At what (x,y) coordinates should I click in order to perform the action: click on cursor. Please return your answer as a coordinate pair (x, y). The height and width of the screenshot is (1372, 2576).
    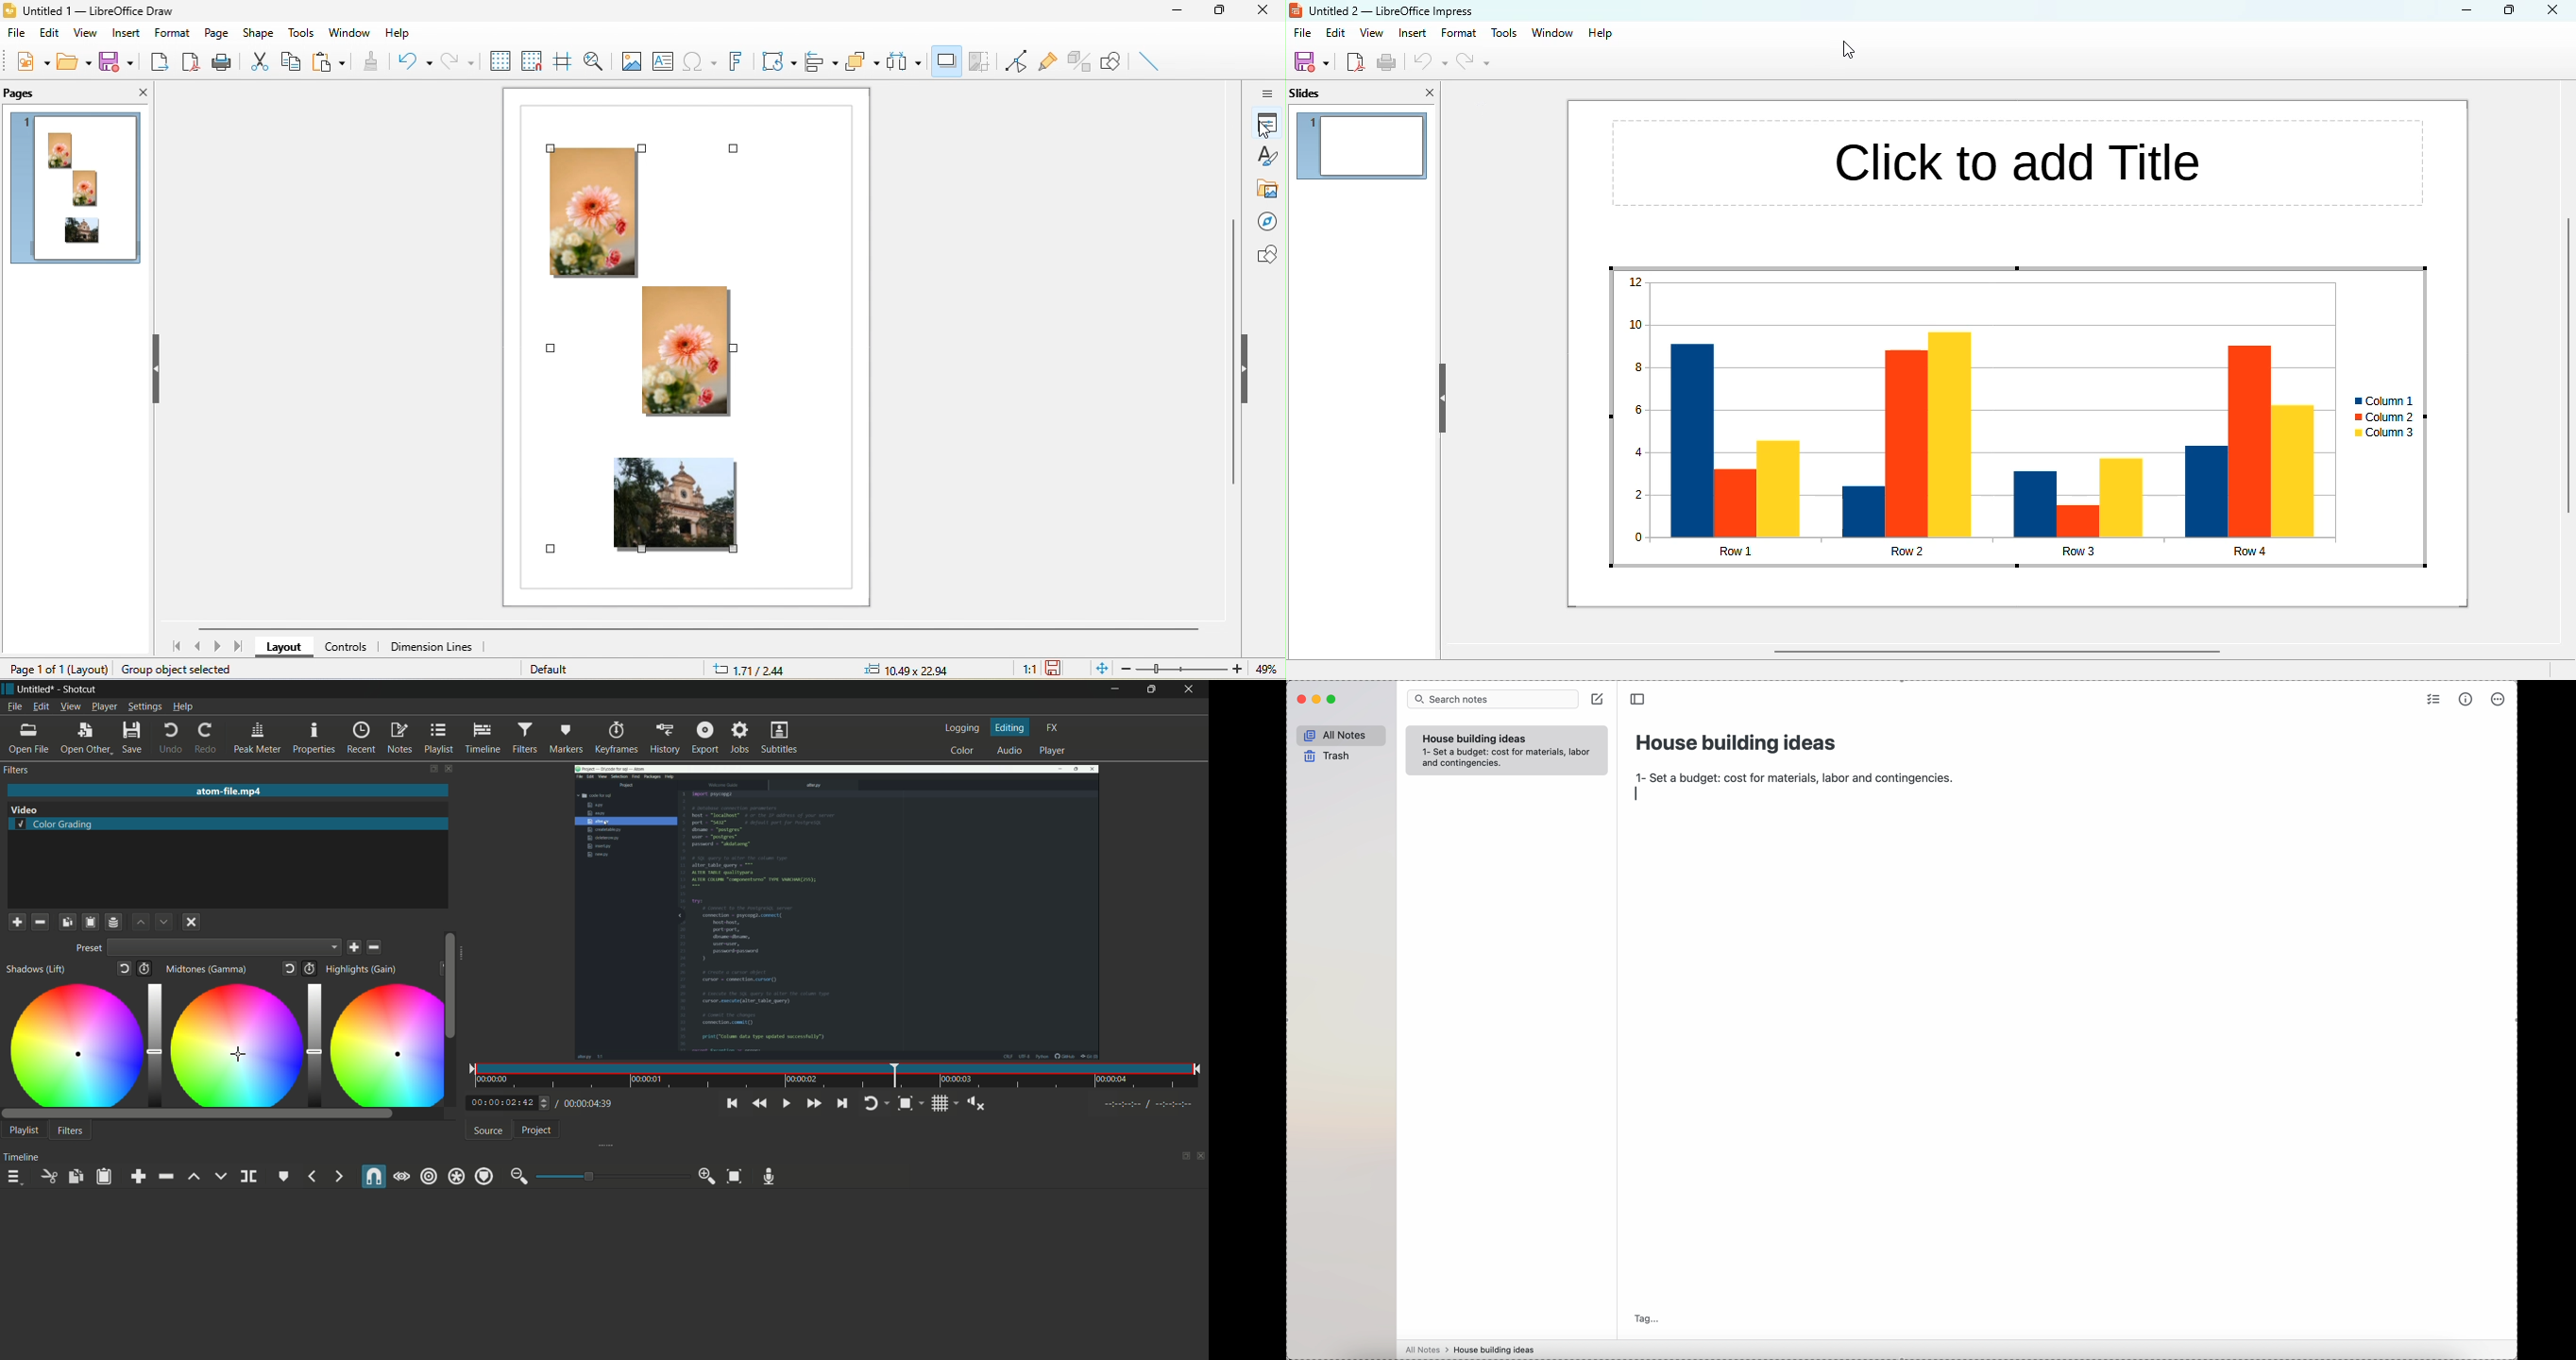
    Looking at the image, I should click on (1265, 130).